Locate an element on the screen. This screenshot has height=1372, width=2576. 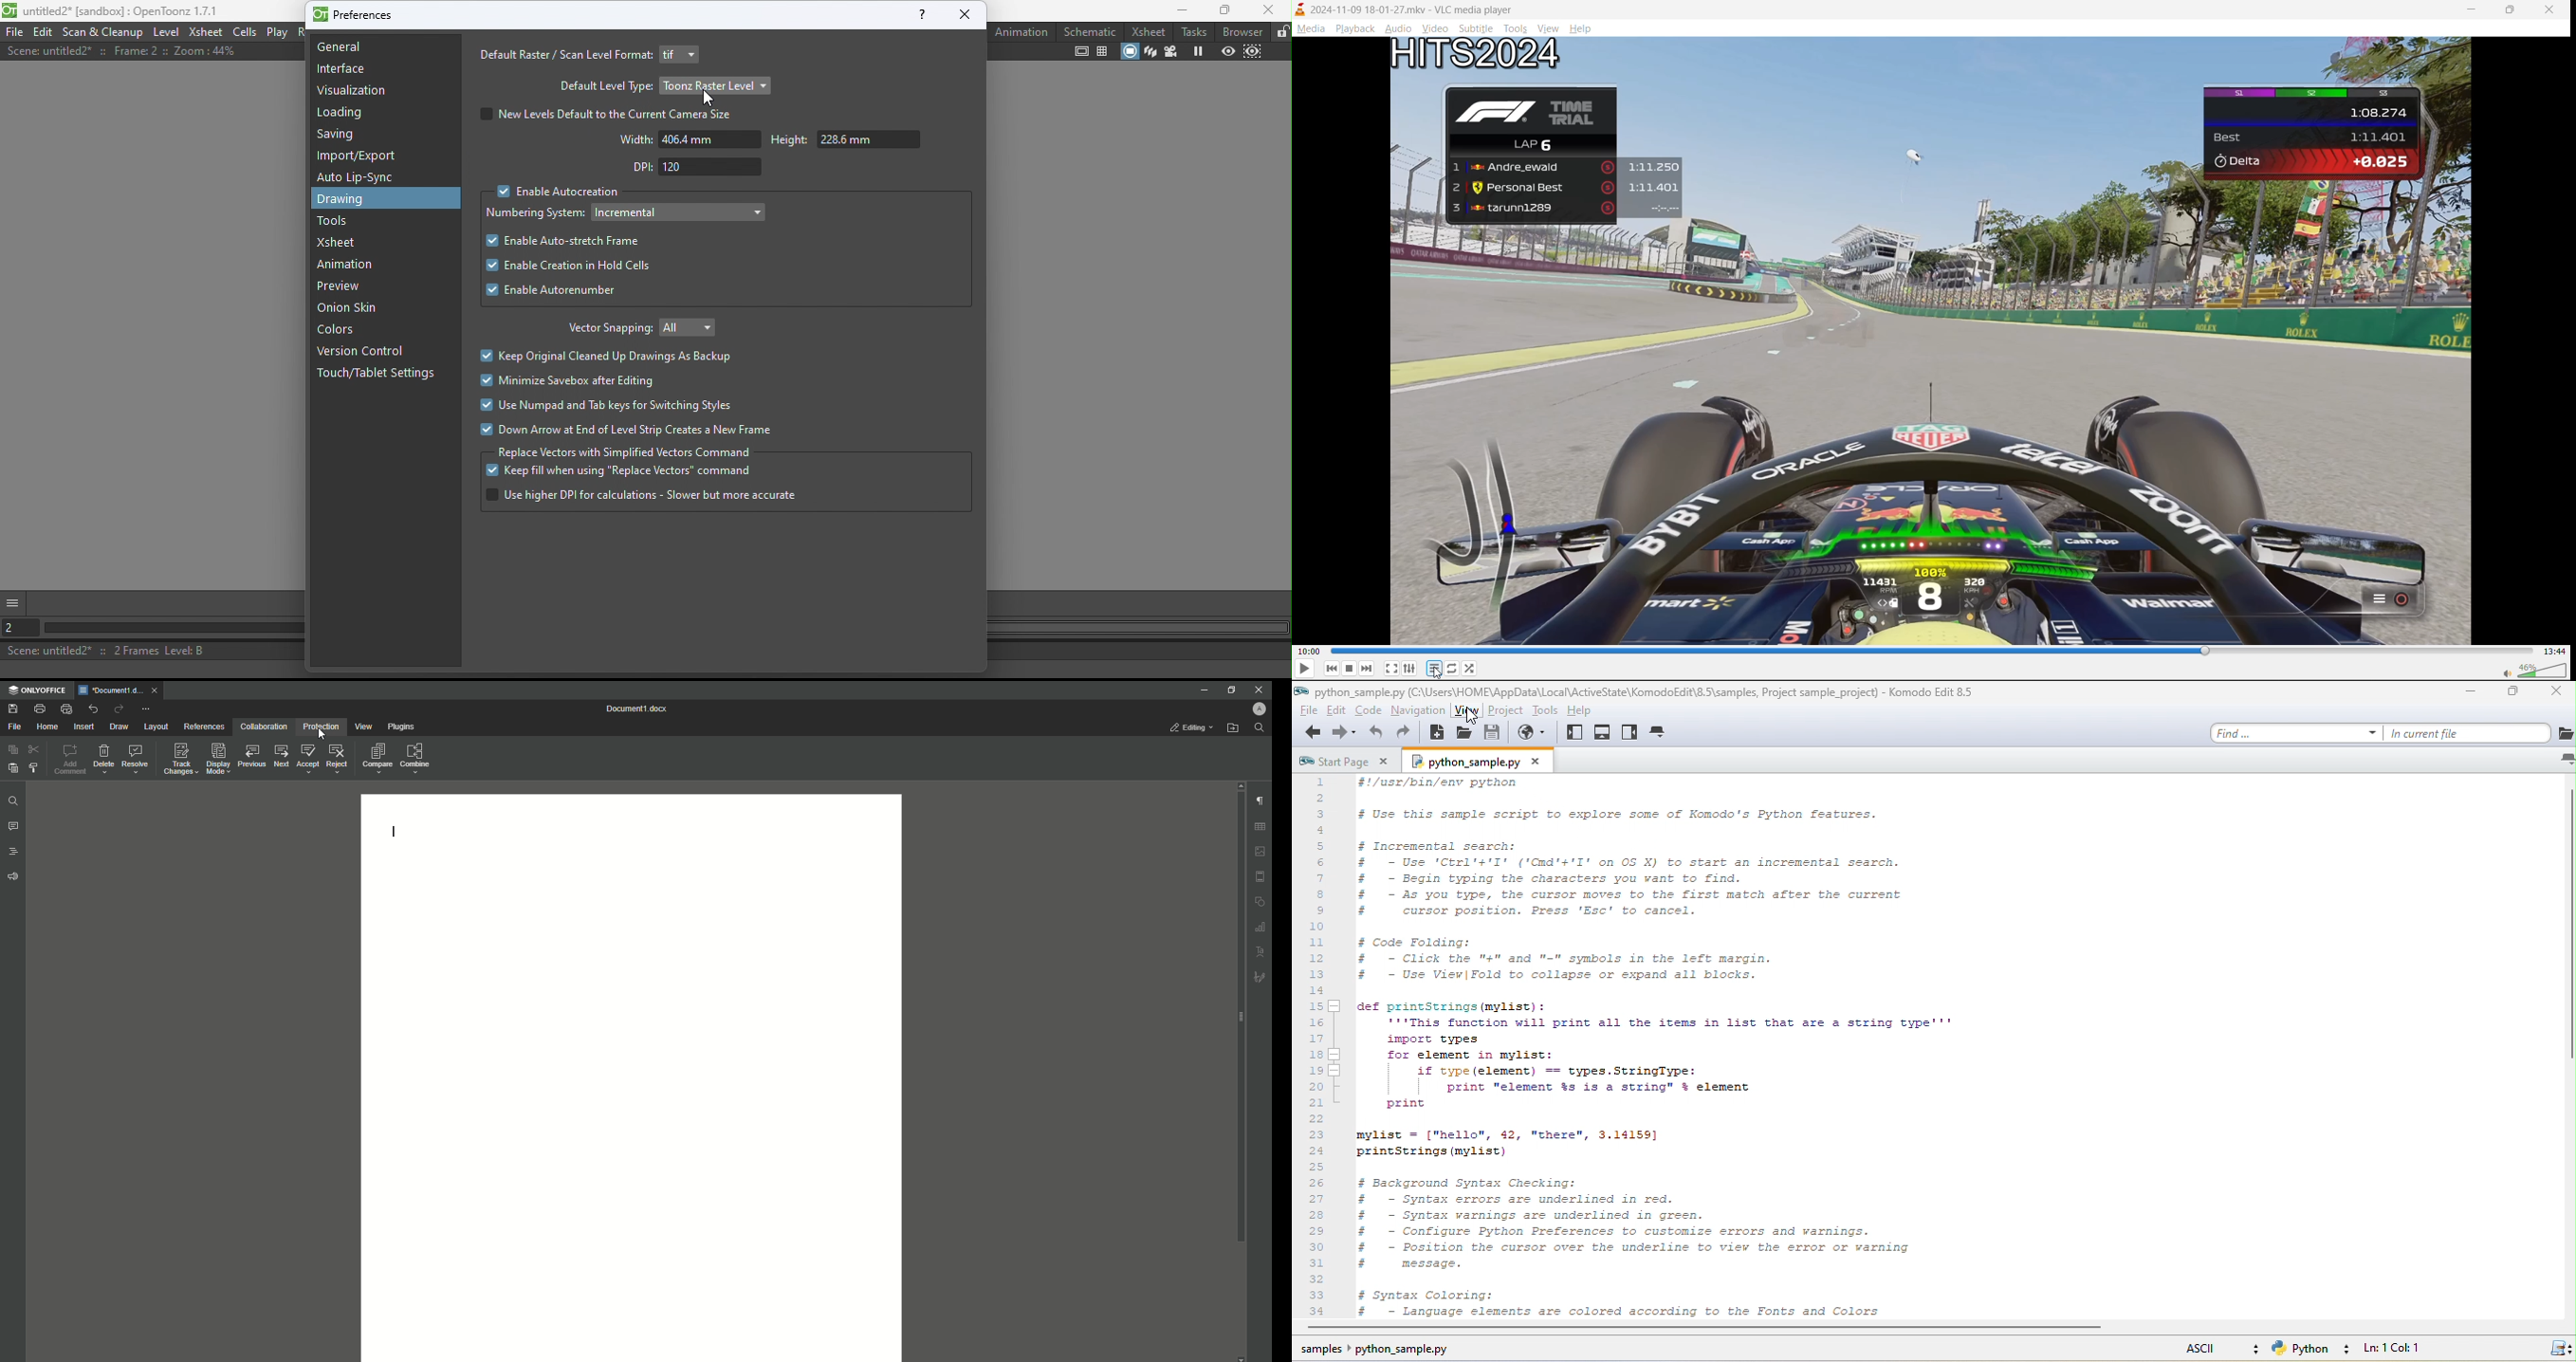
fullscreen is located at coordinates (1390, 668).